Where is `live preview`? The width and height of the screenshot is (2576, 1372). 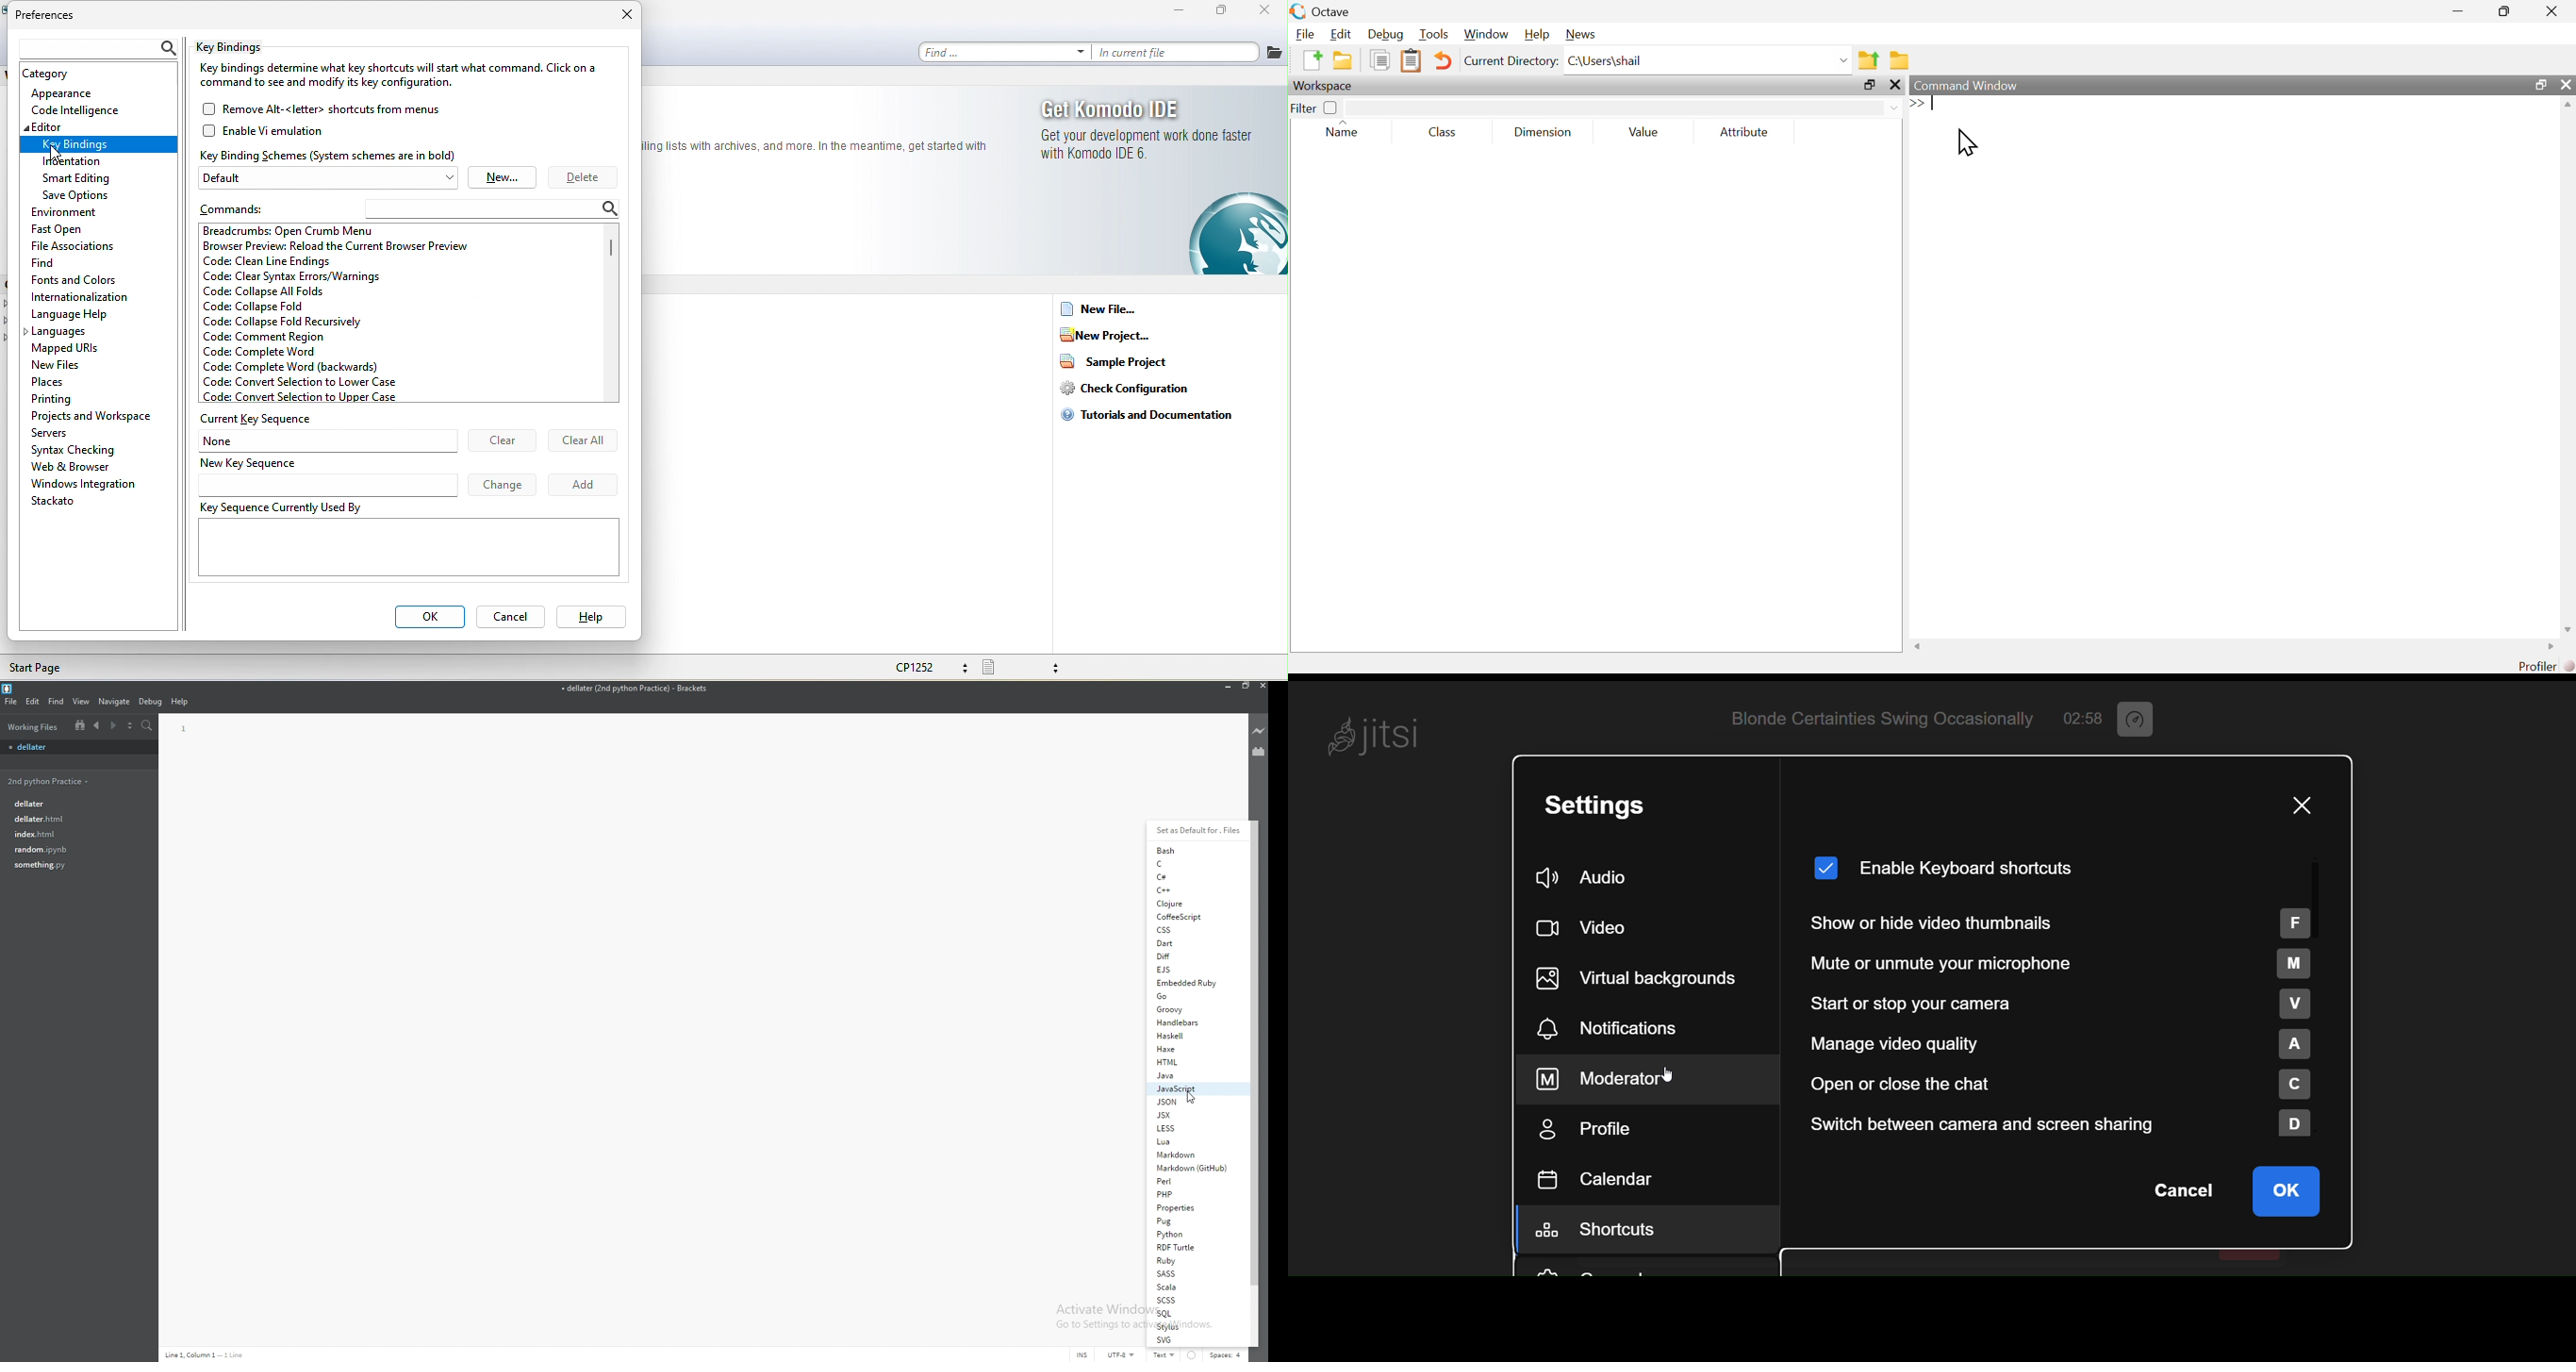 live preview is located at coordinates (1260, 731).